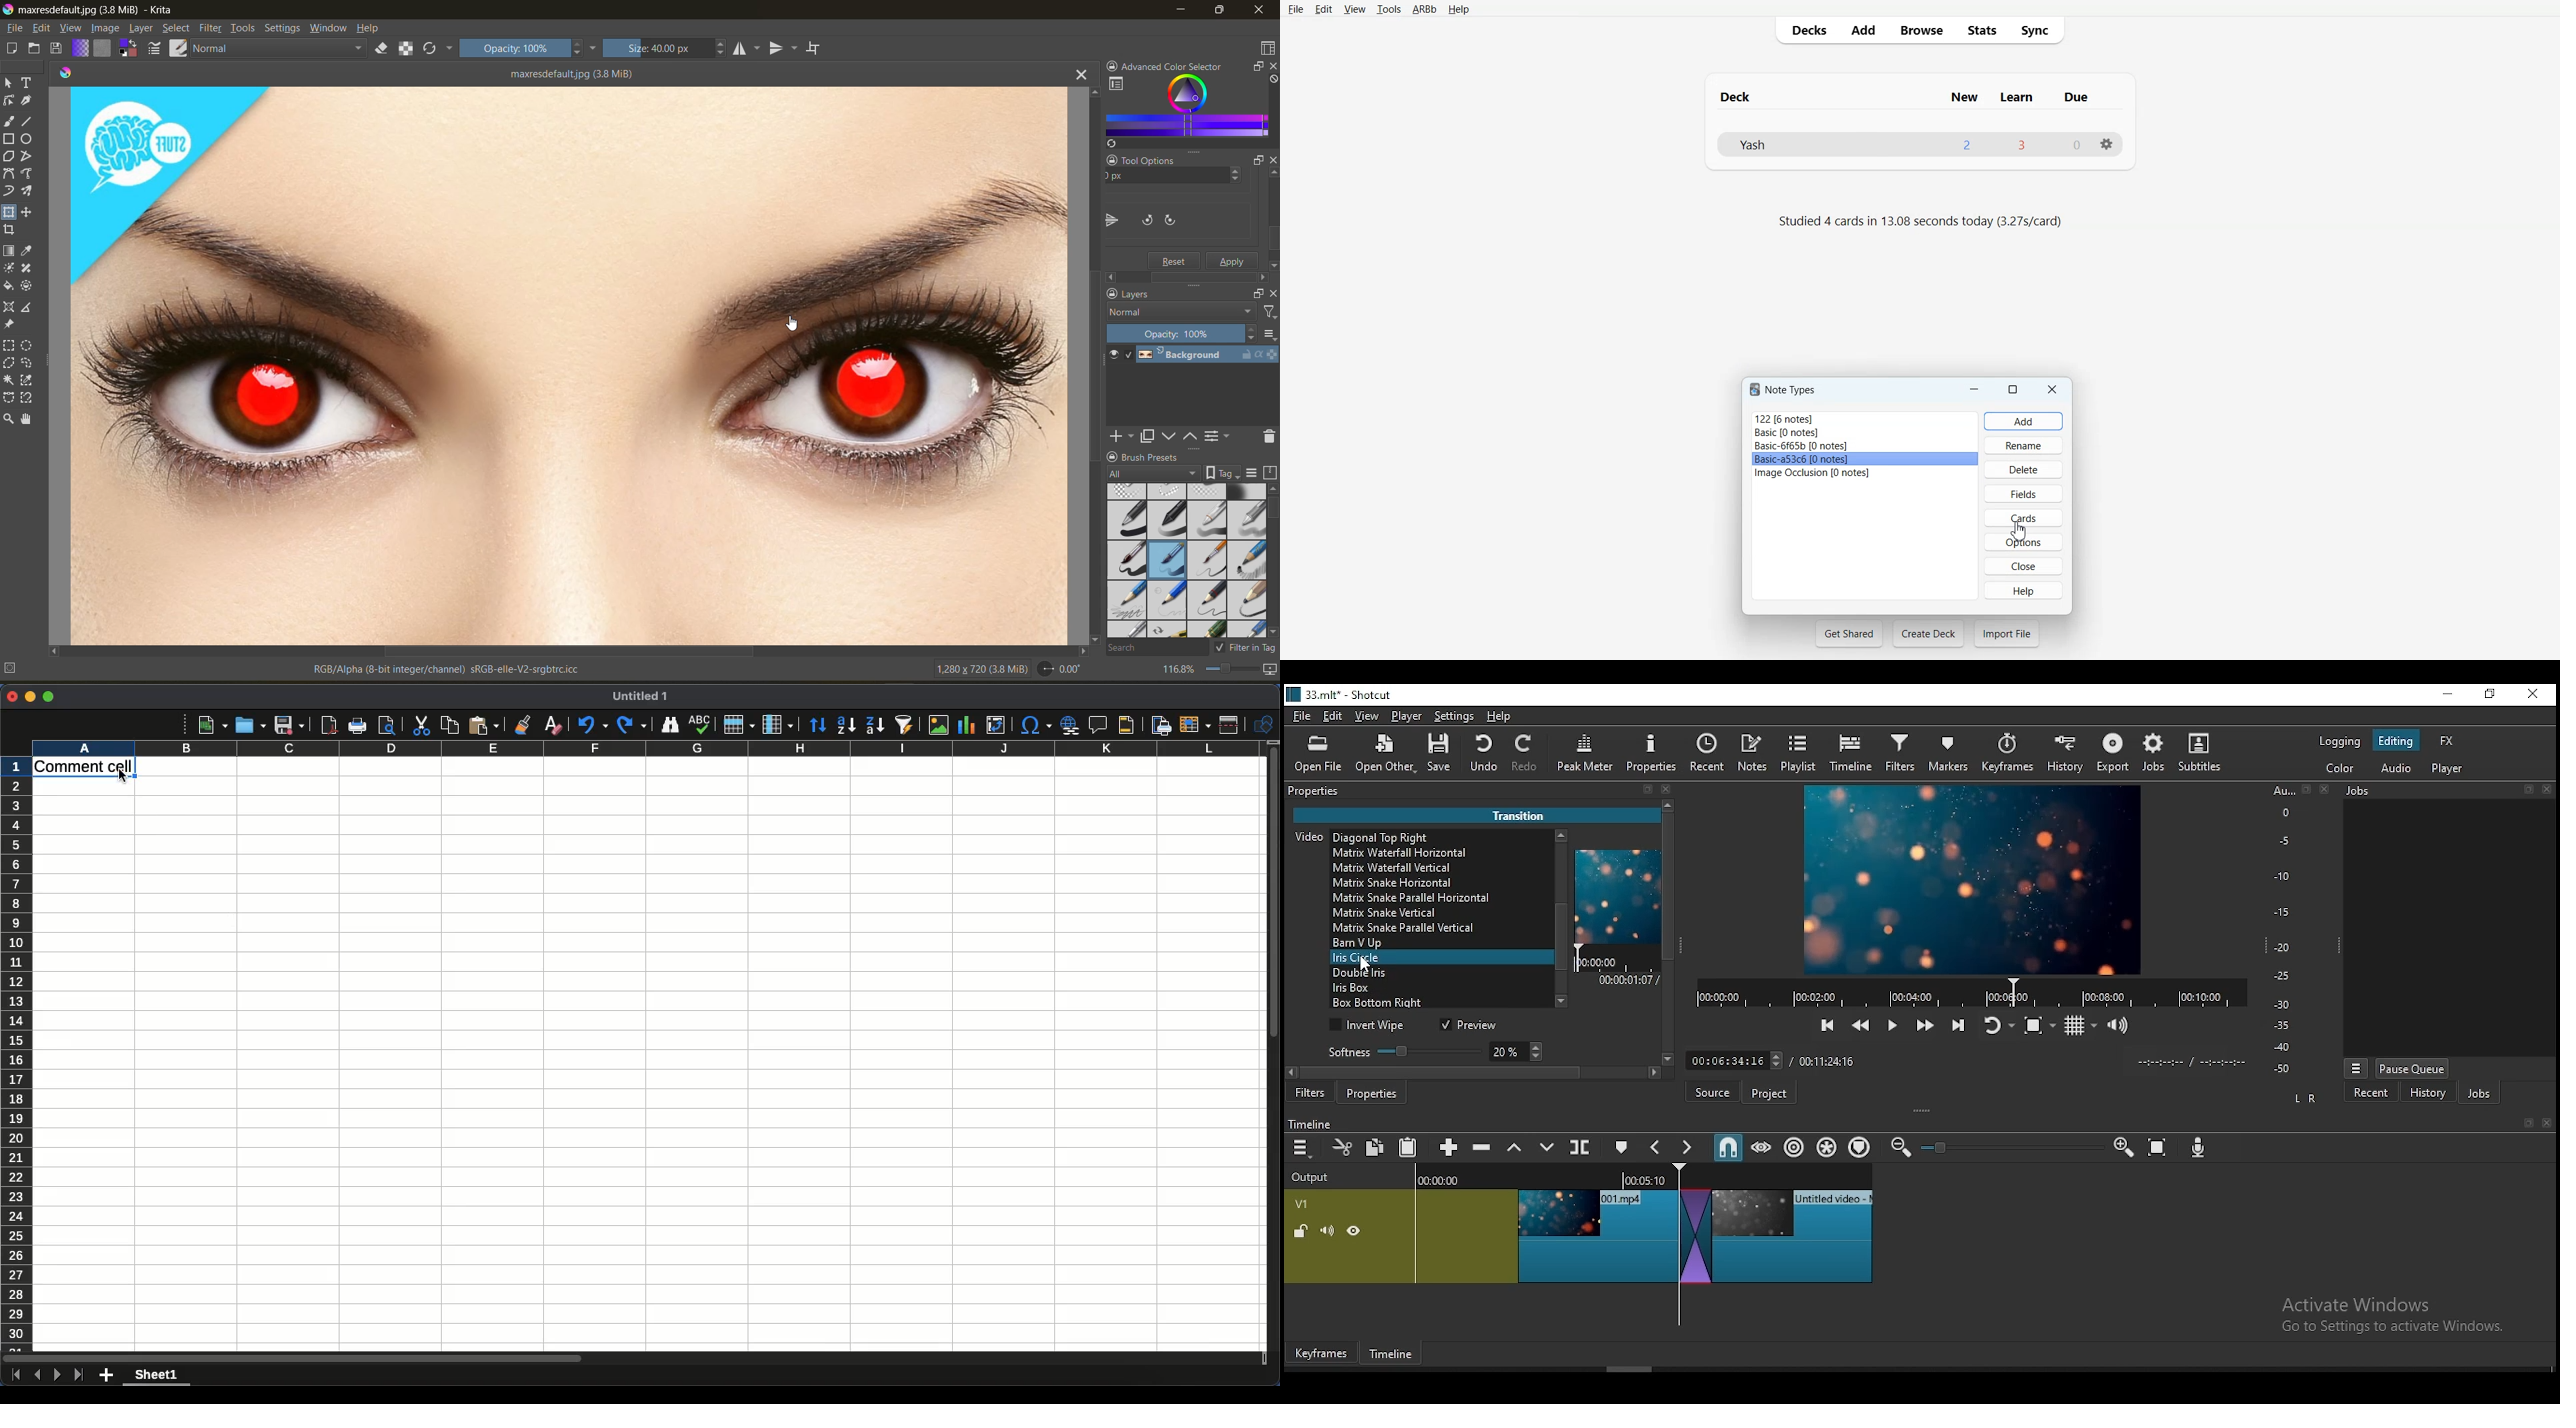 The width and height of the screenshot is (2576, 1428). I want to click on redo, so click(1528, 756).